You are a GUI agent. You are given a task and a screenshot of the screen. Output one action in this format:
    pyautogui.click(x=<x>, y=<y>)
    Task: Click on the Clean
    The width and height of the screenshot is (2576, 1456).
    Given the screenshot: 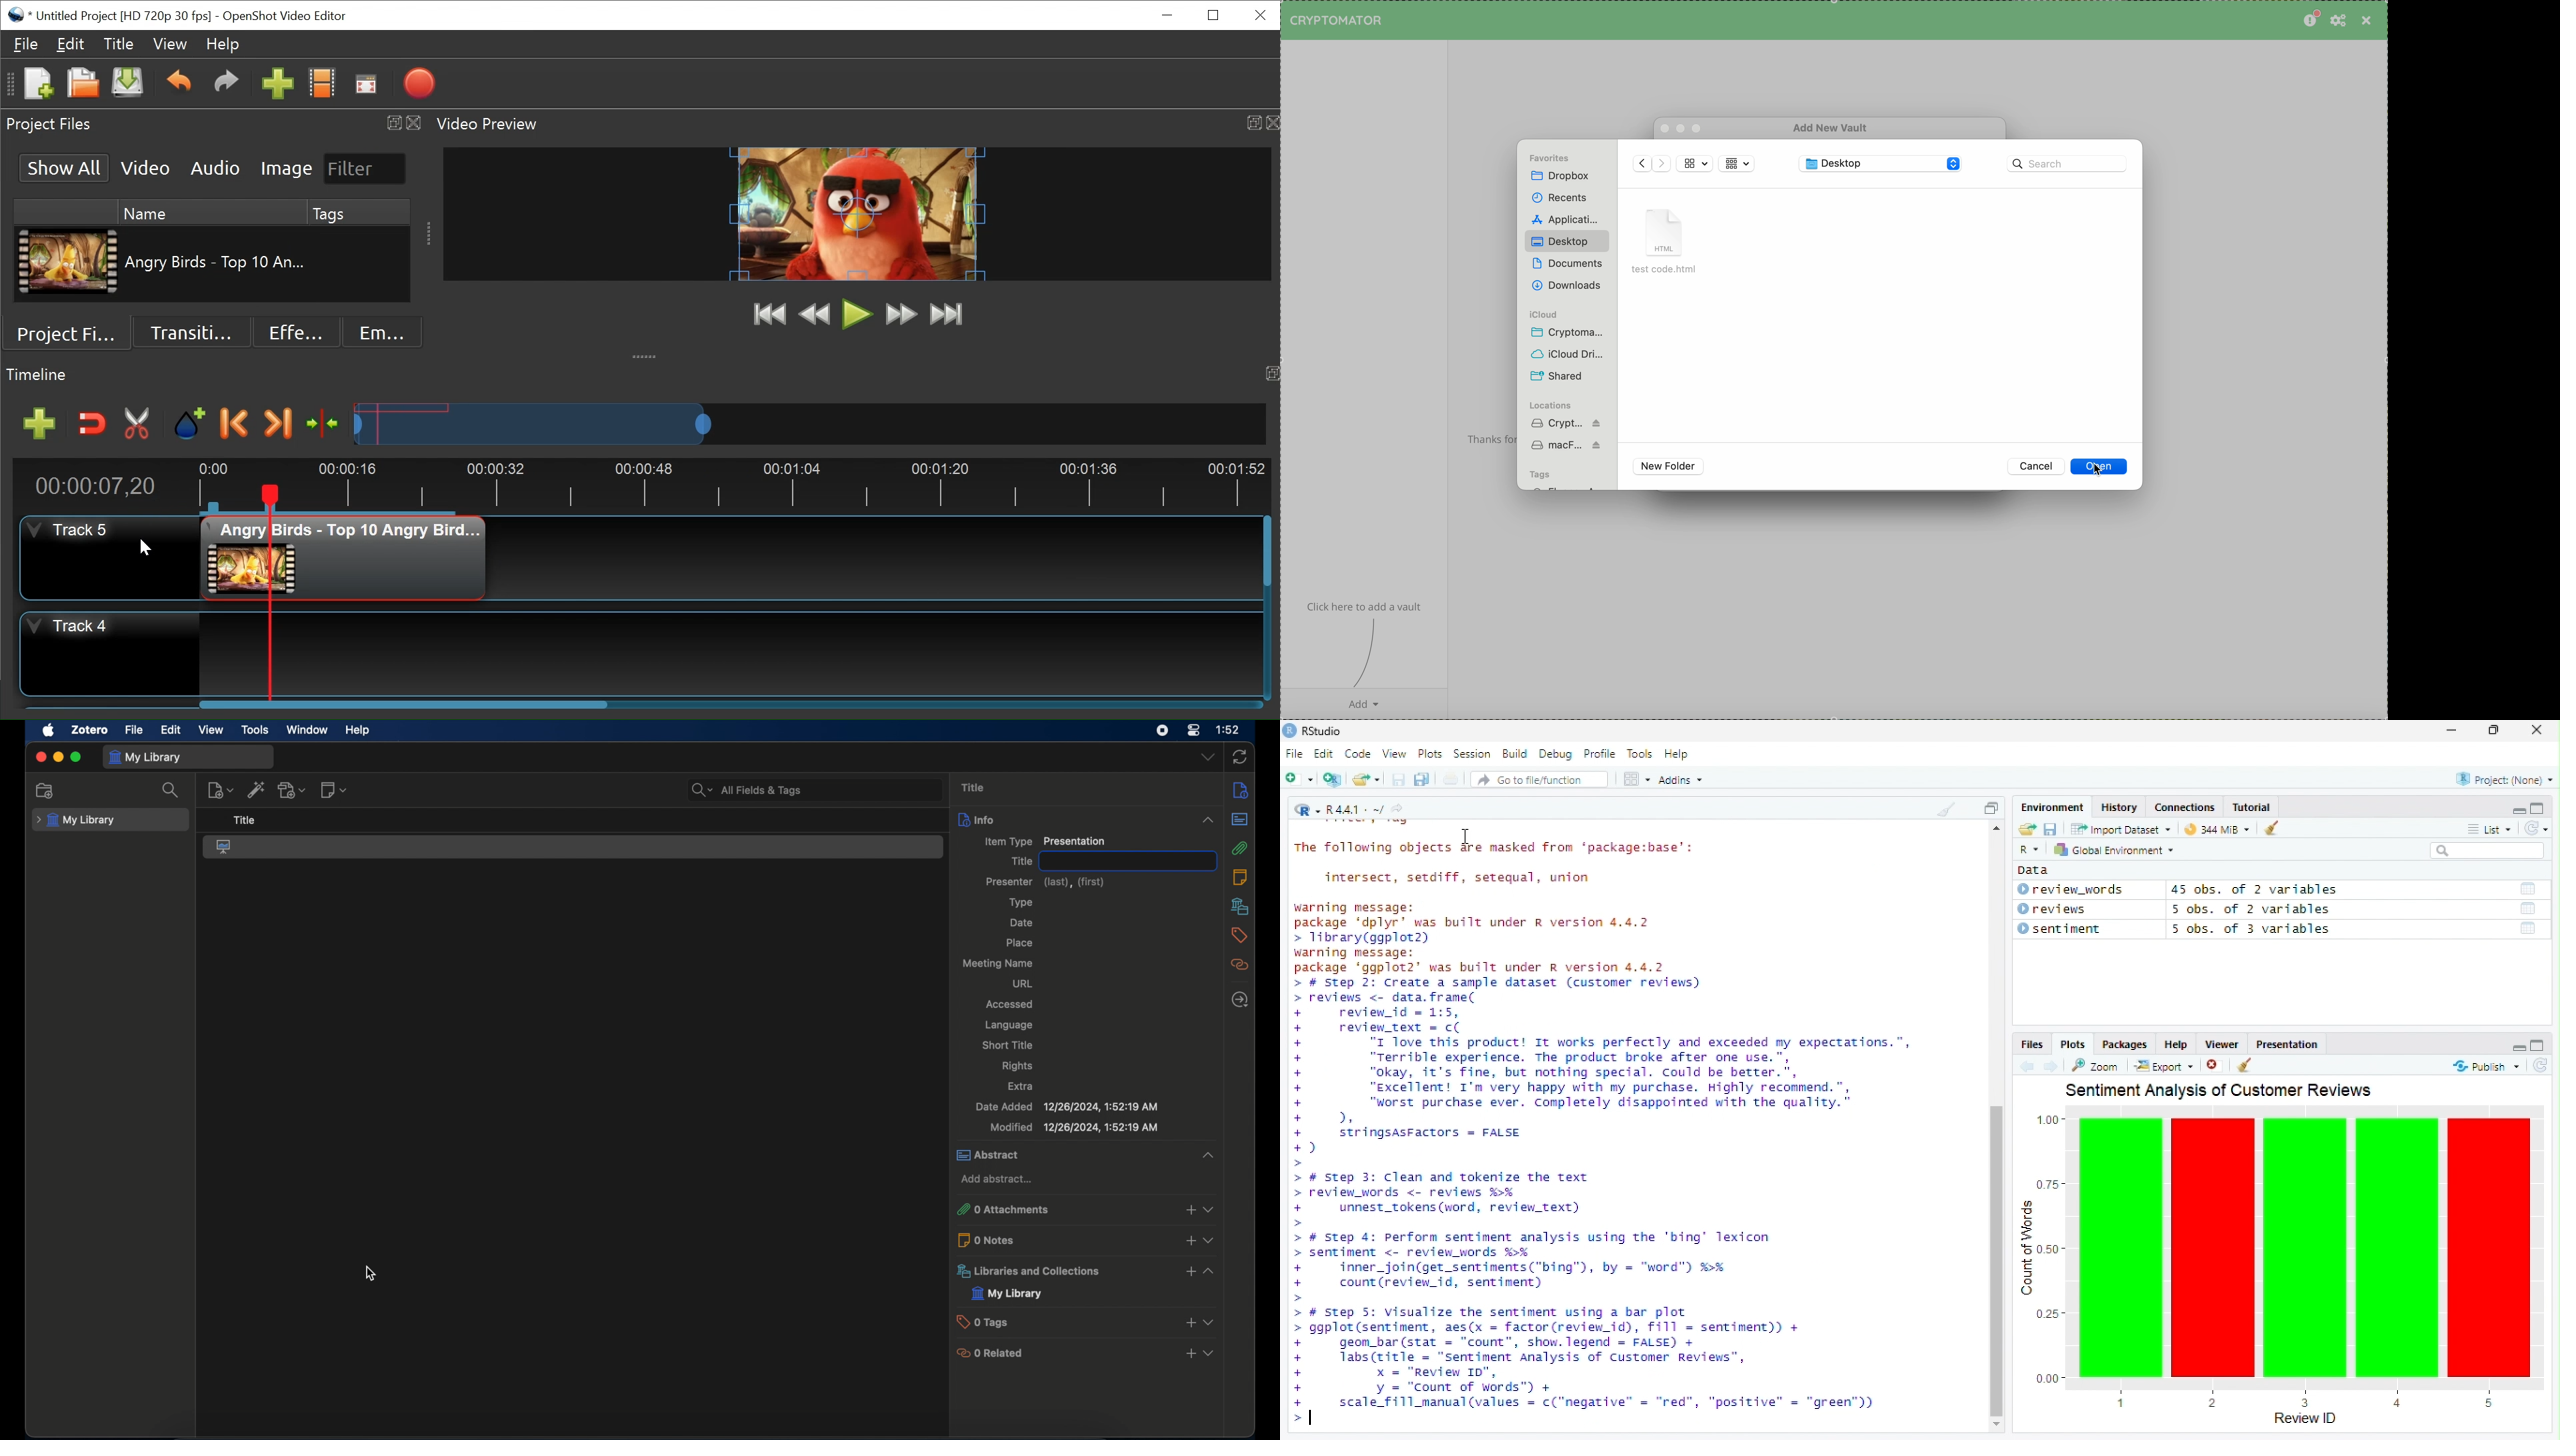 What is the action you would take?
    pyautogui.click(x=1945, y=808)
    